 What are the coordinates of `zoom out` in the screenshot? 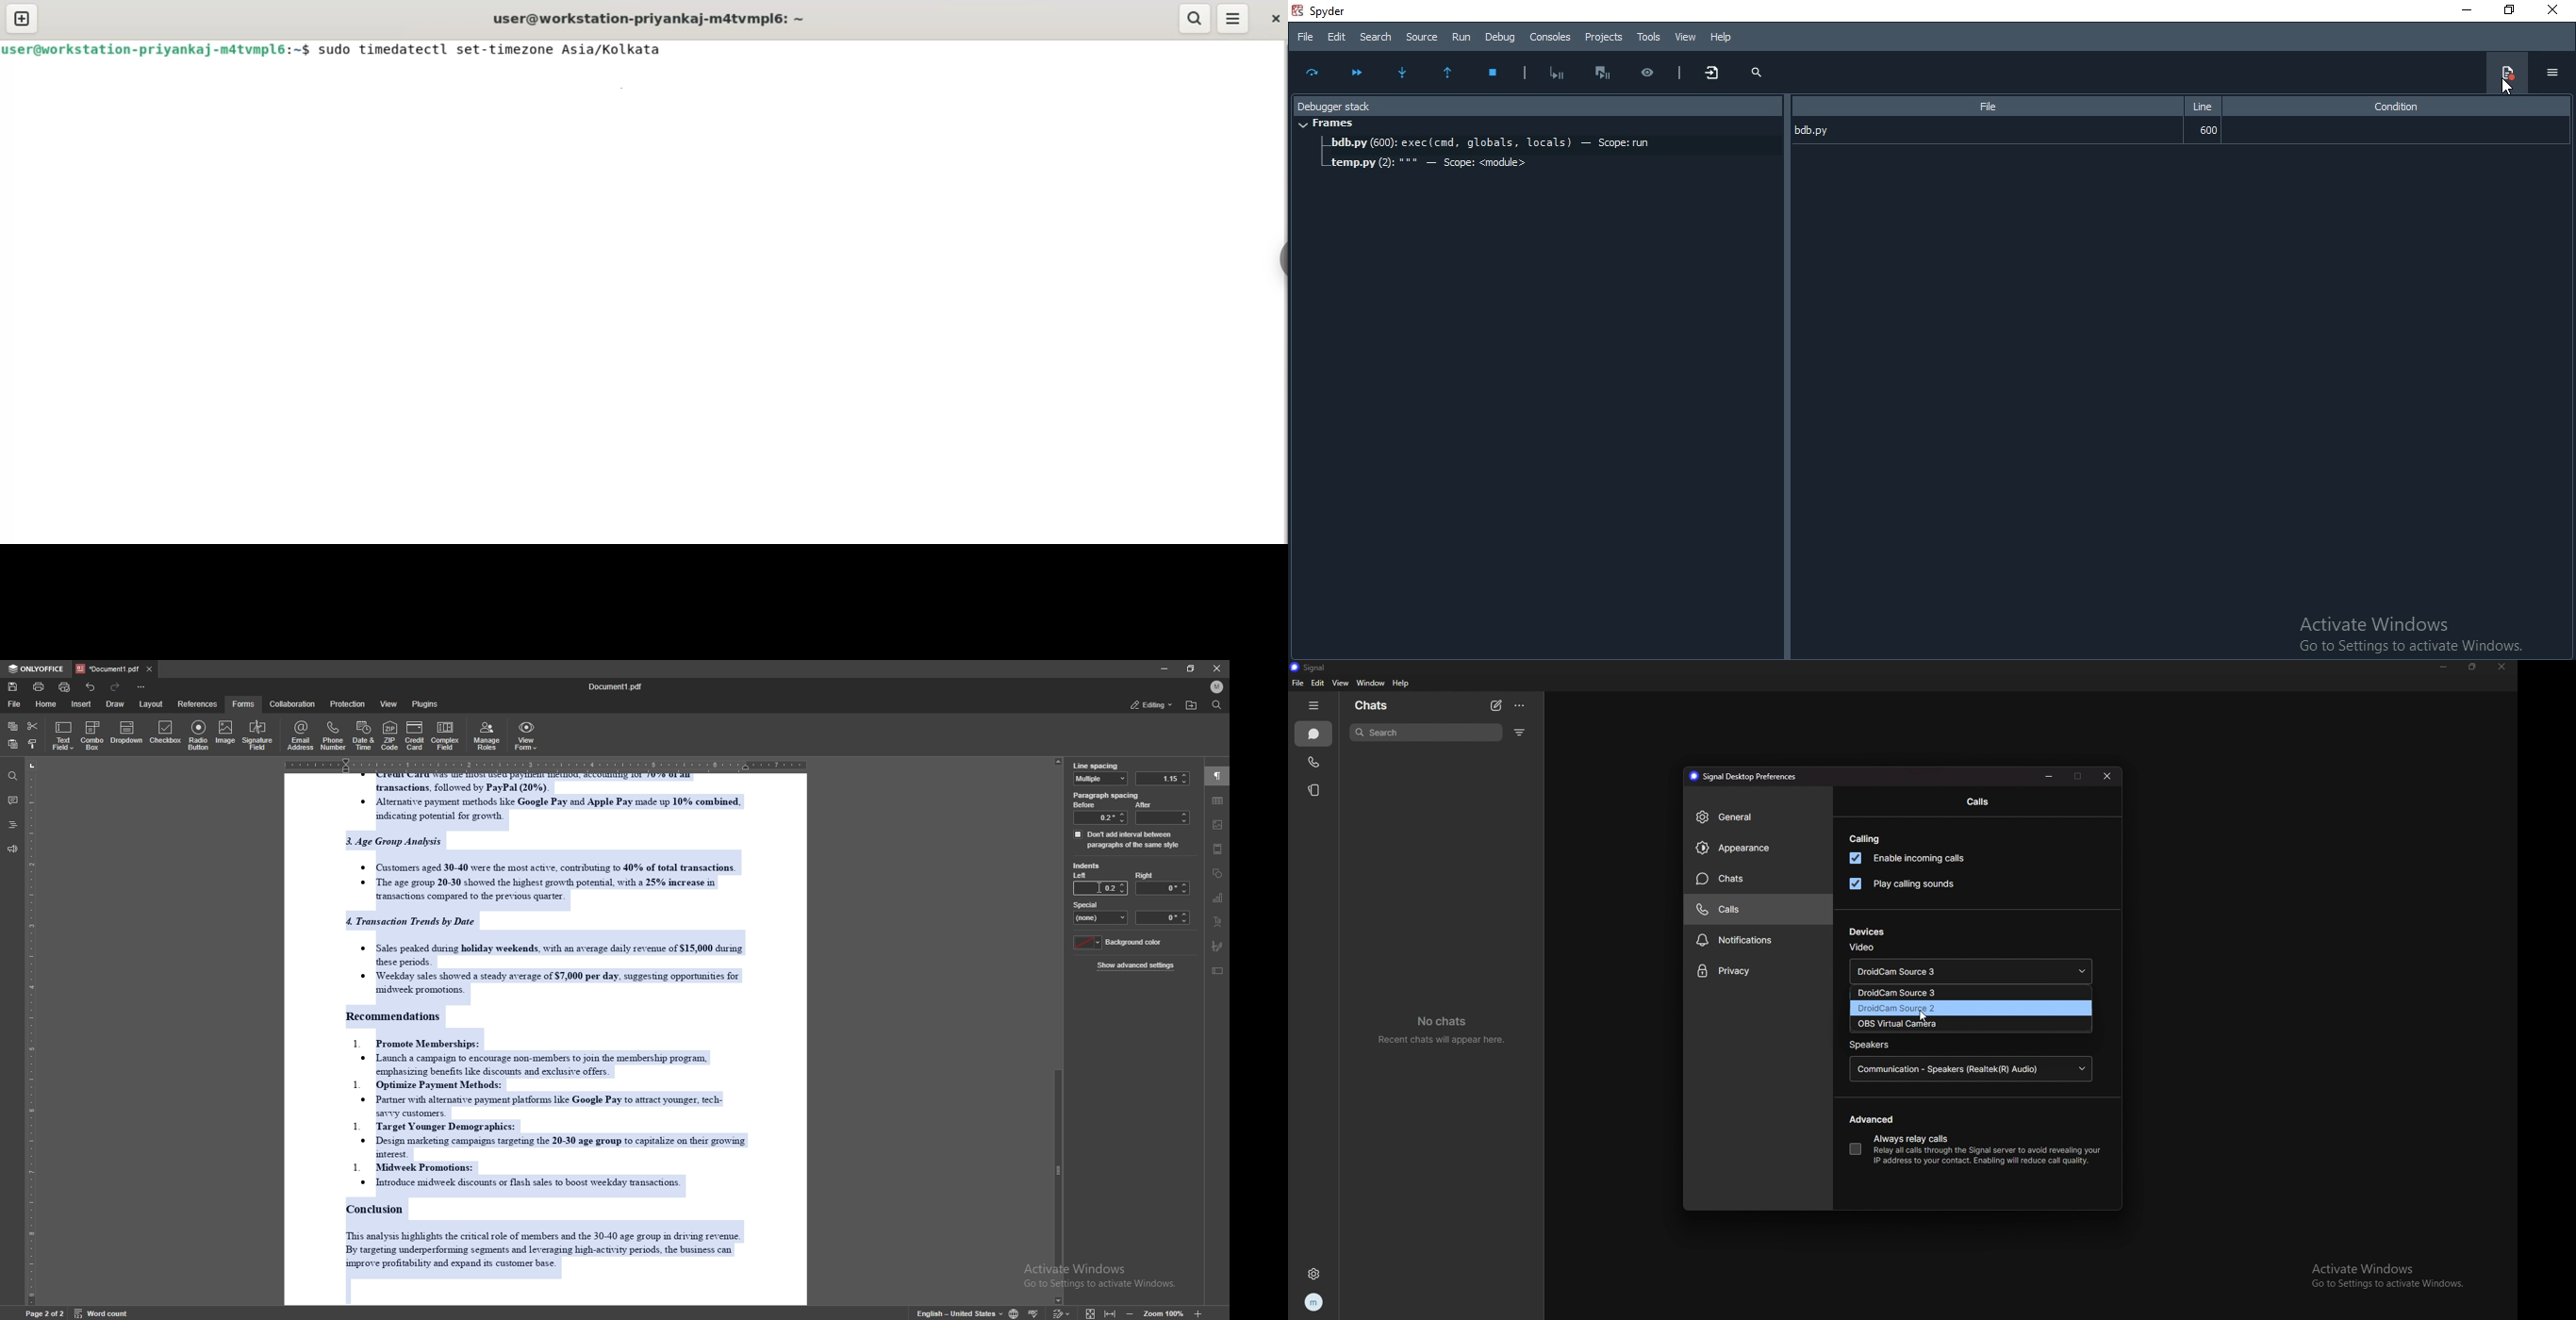 It's located at (1133, 1312).